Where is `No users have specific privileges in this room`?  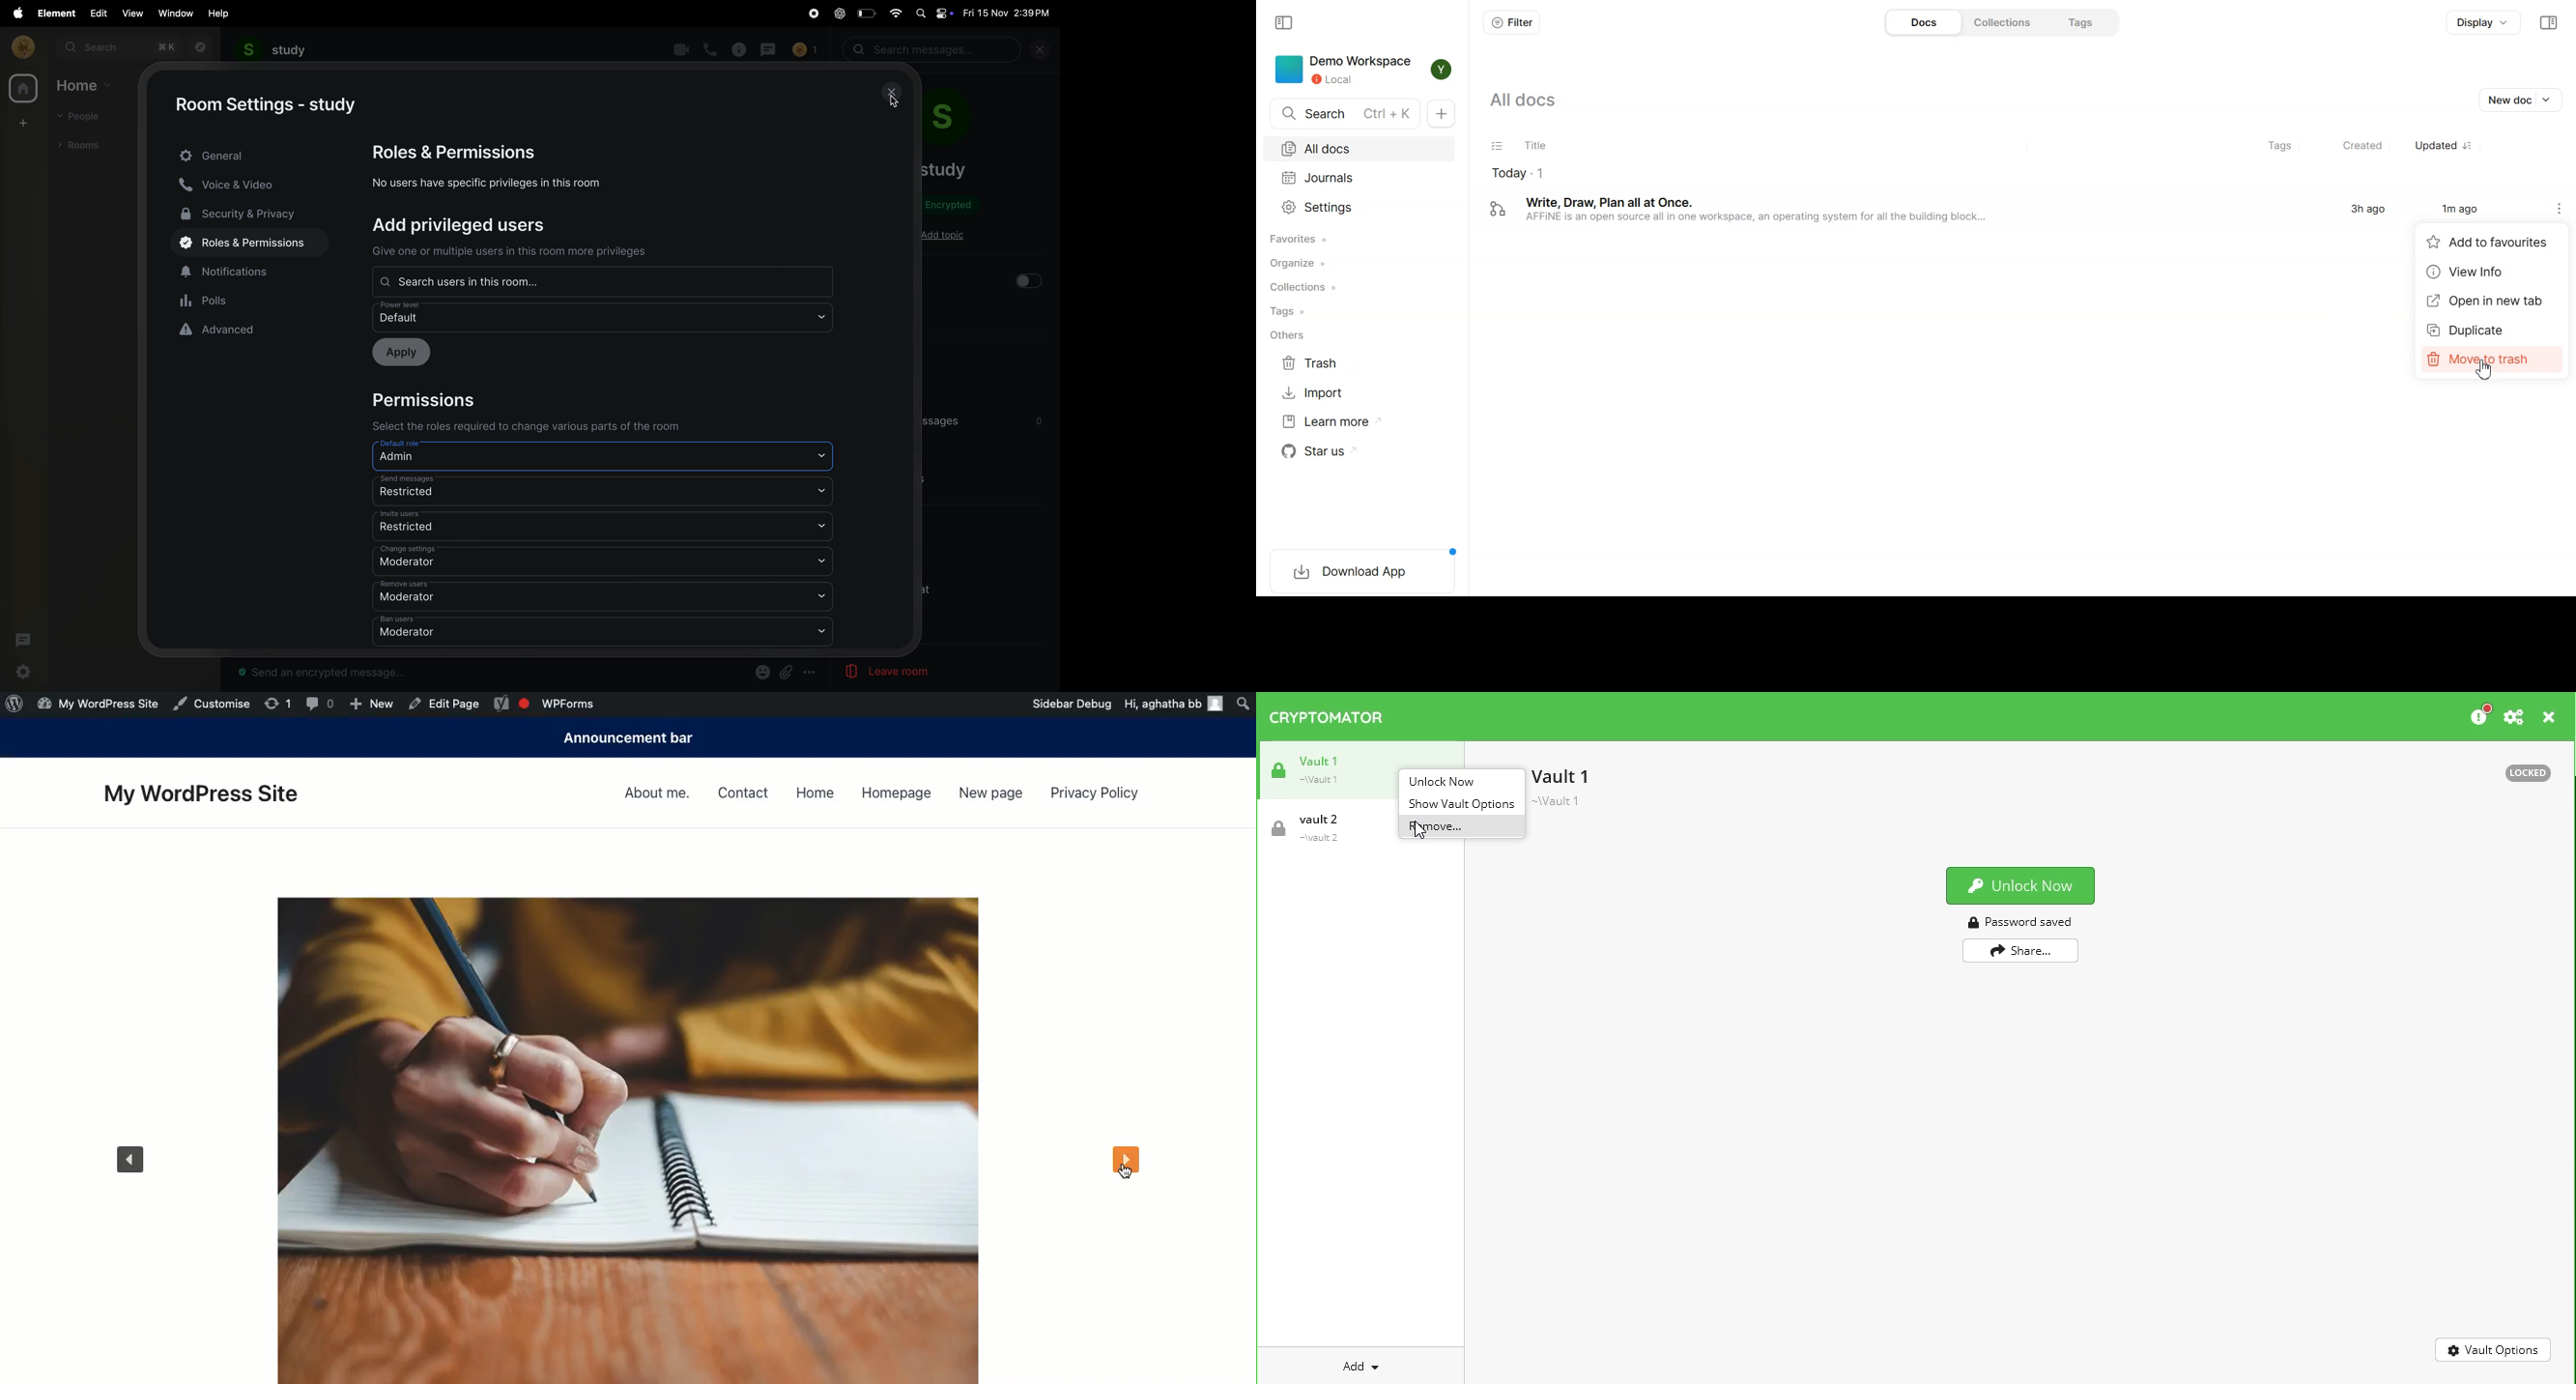
No users have specific privileges in this room is located at coordinates (488, 183).